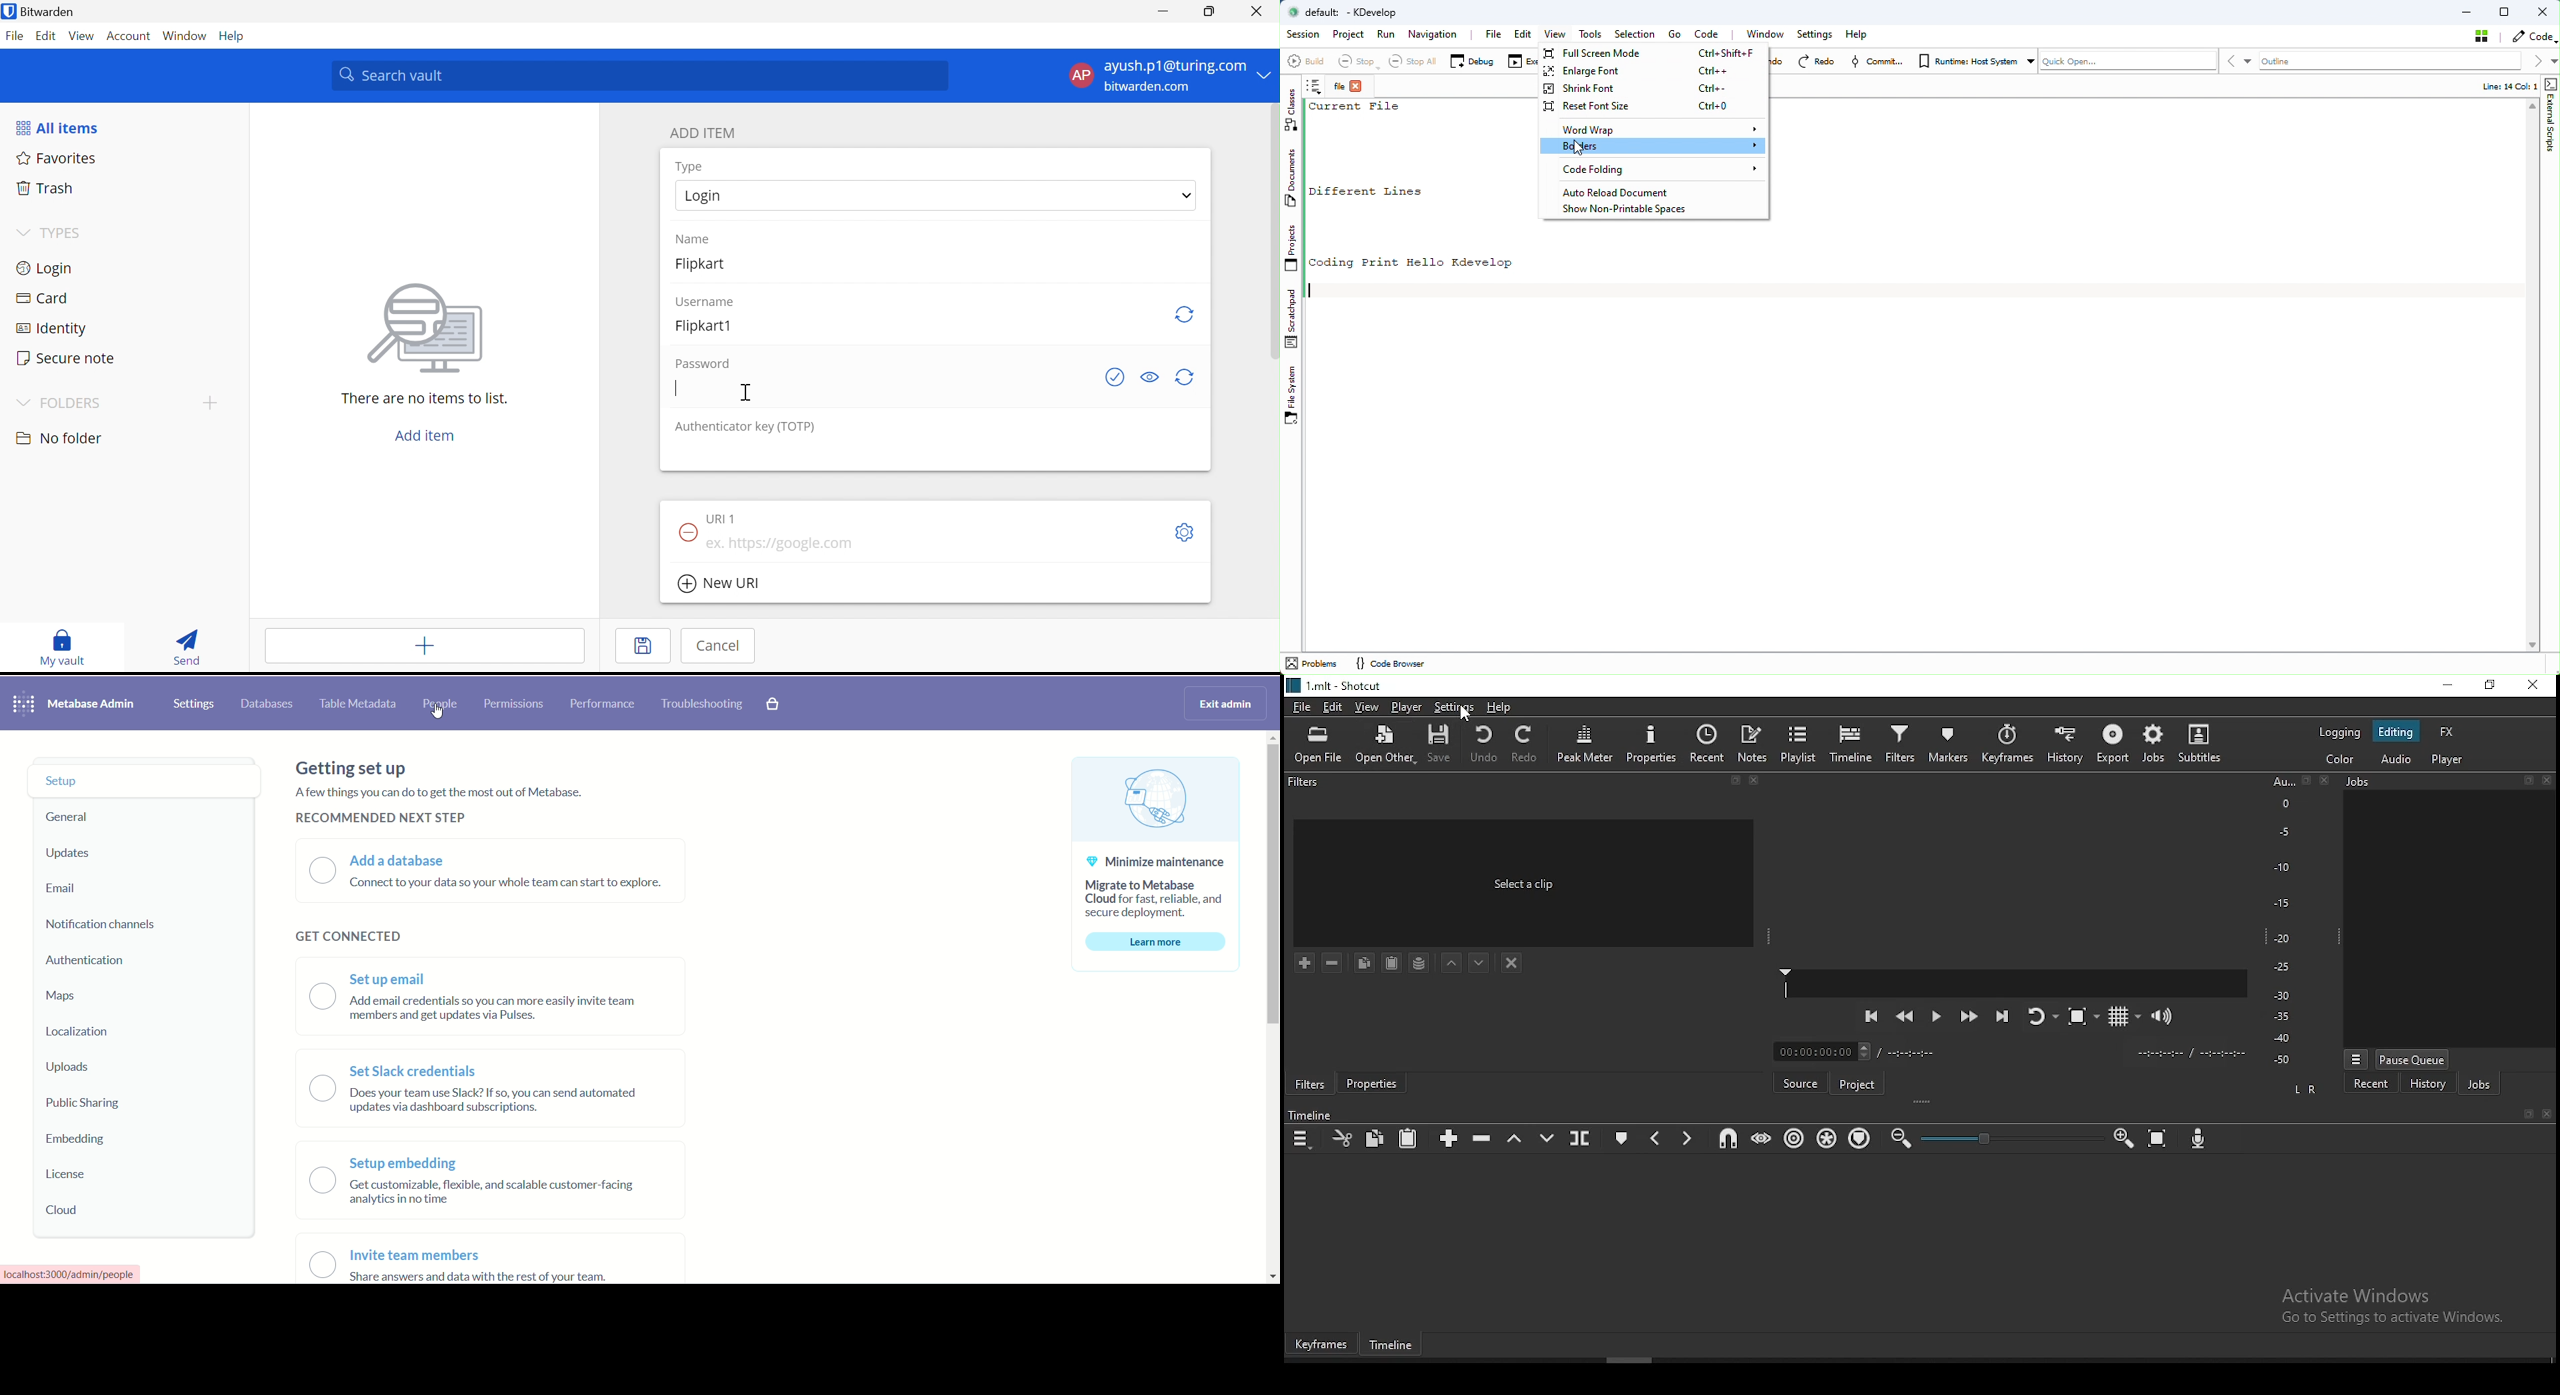  What do you see at coordinates (236, 36) in the screenshot?
I see `Help` at bounding box center [236, 36].